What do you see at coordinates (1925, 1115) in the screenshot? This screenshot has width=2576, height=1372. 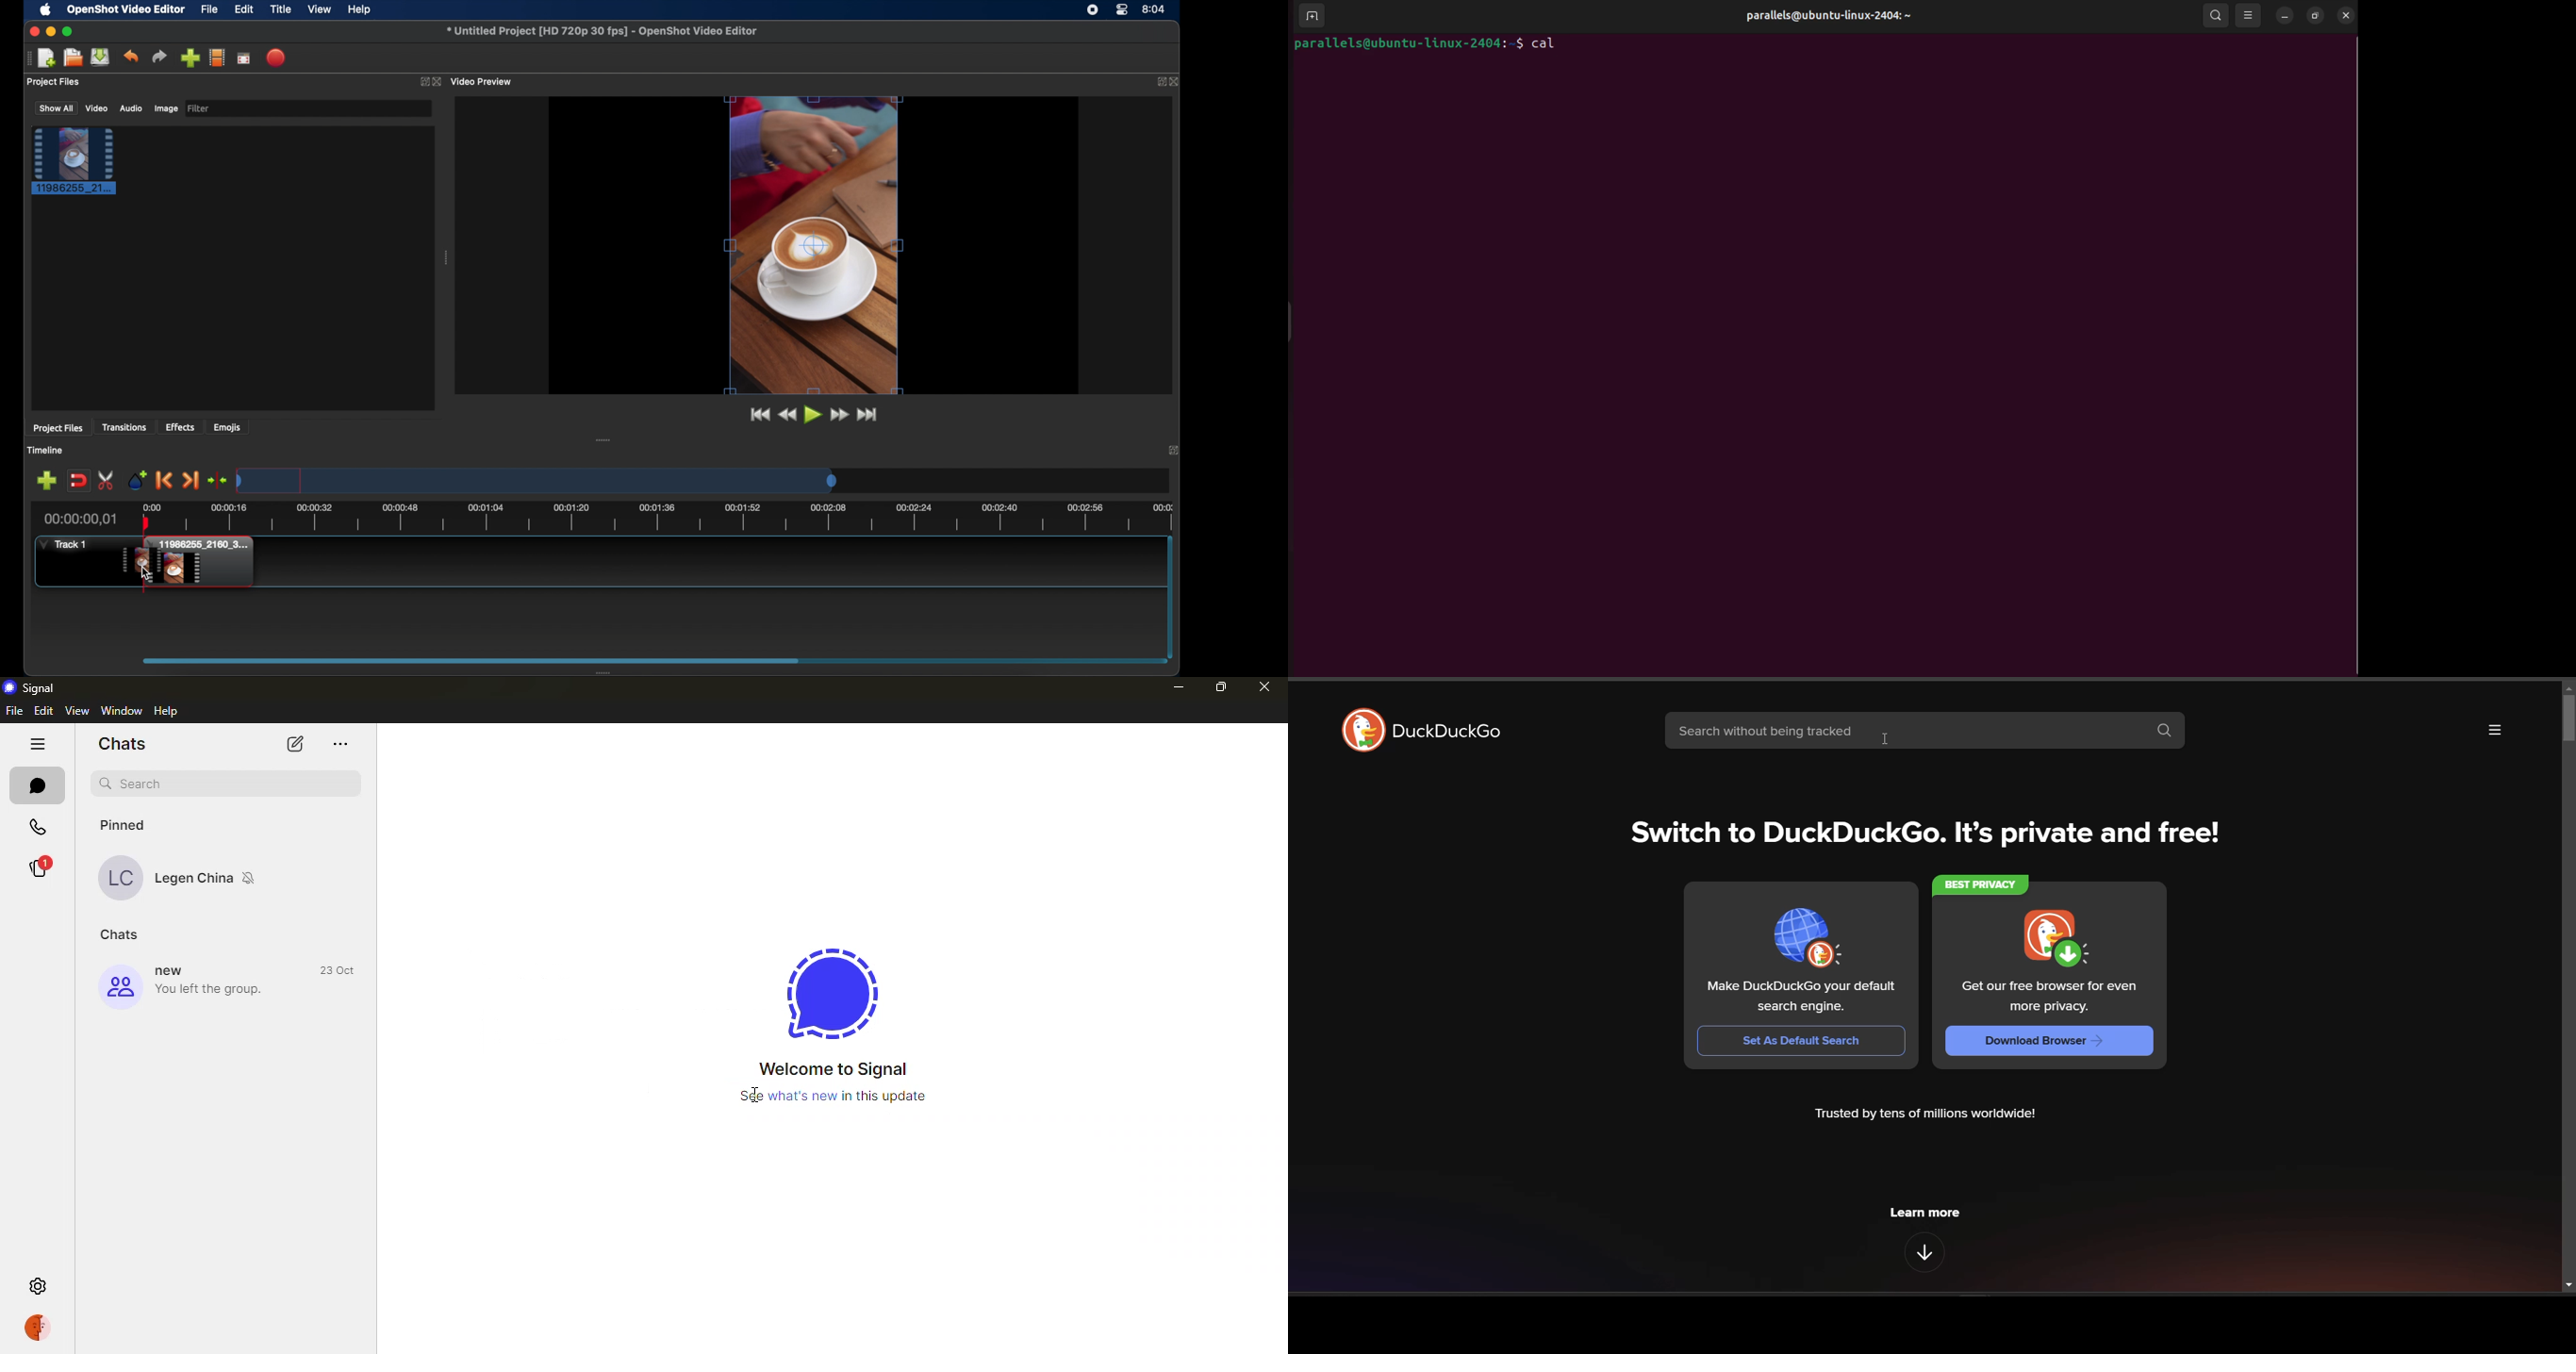 I see `Trusted by tens of millions worldwide!` at bounding box center [1925, 1115].